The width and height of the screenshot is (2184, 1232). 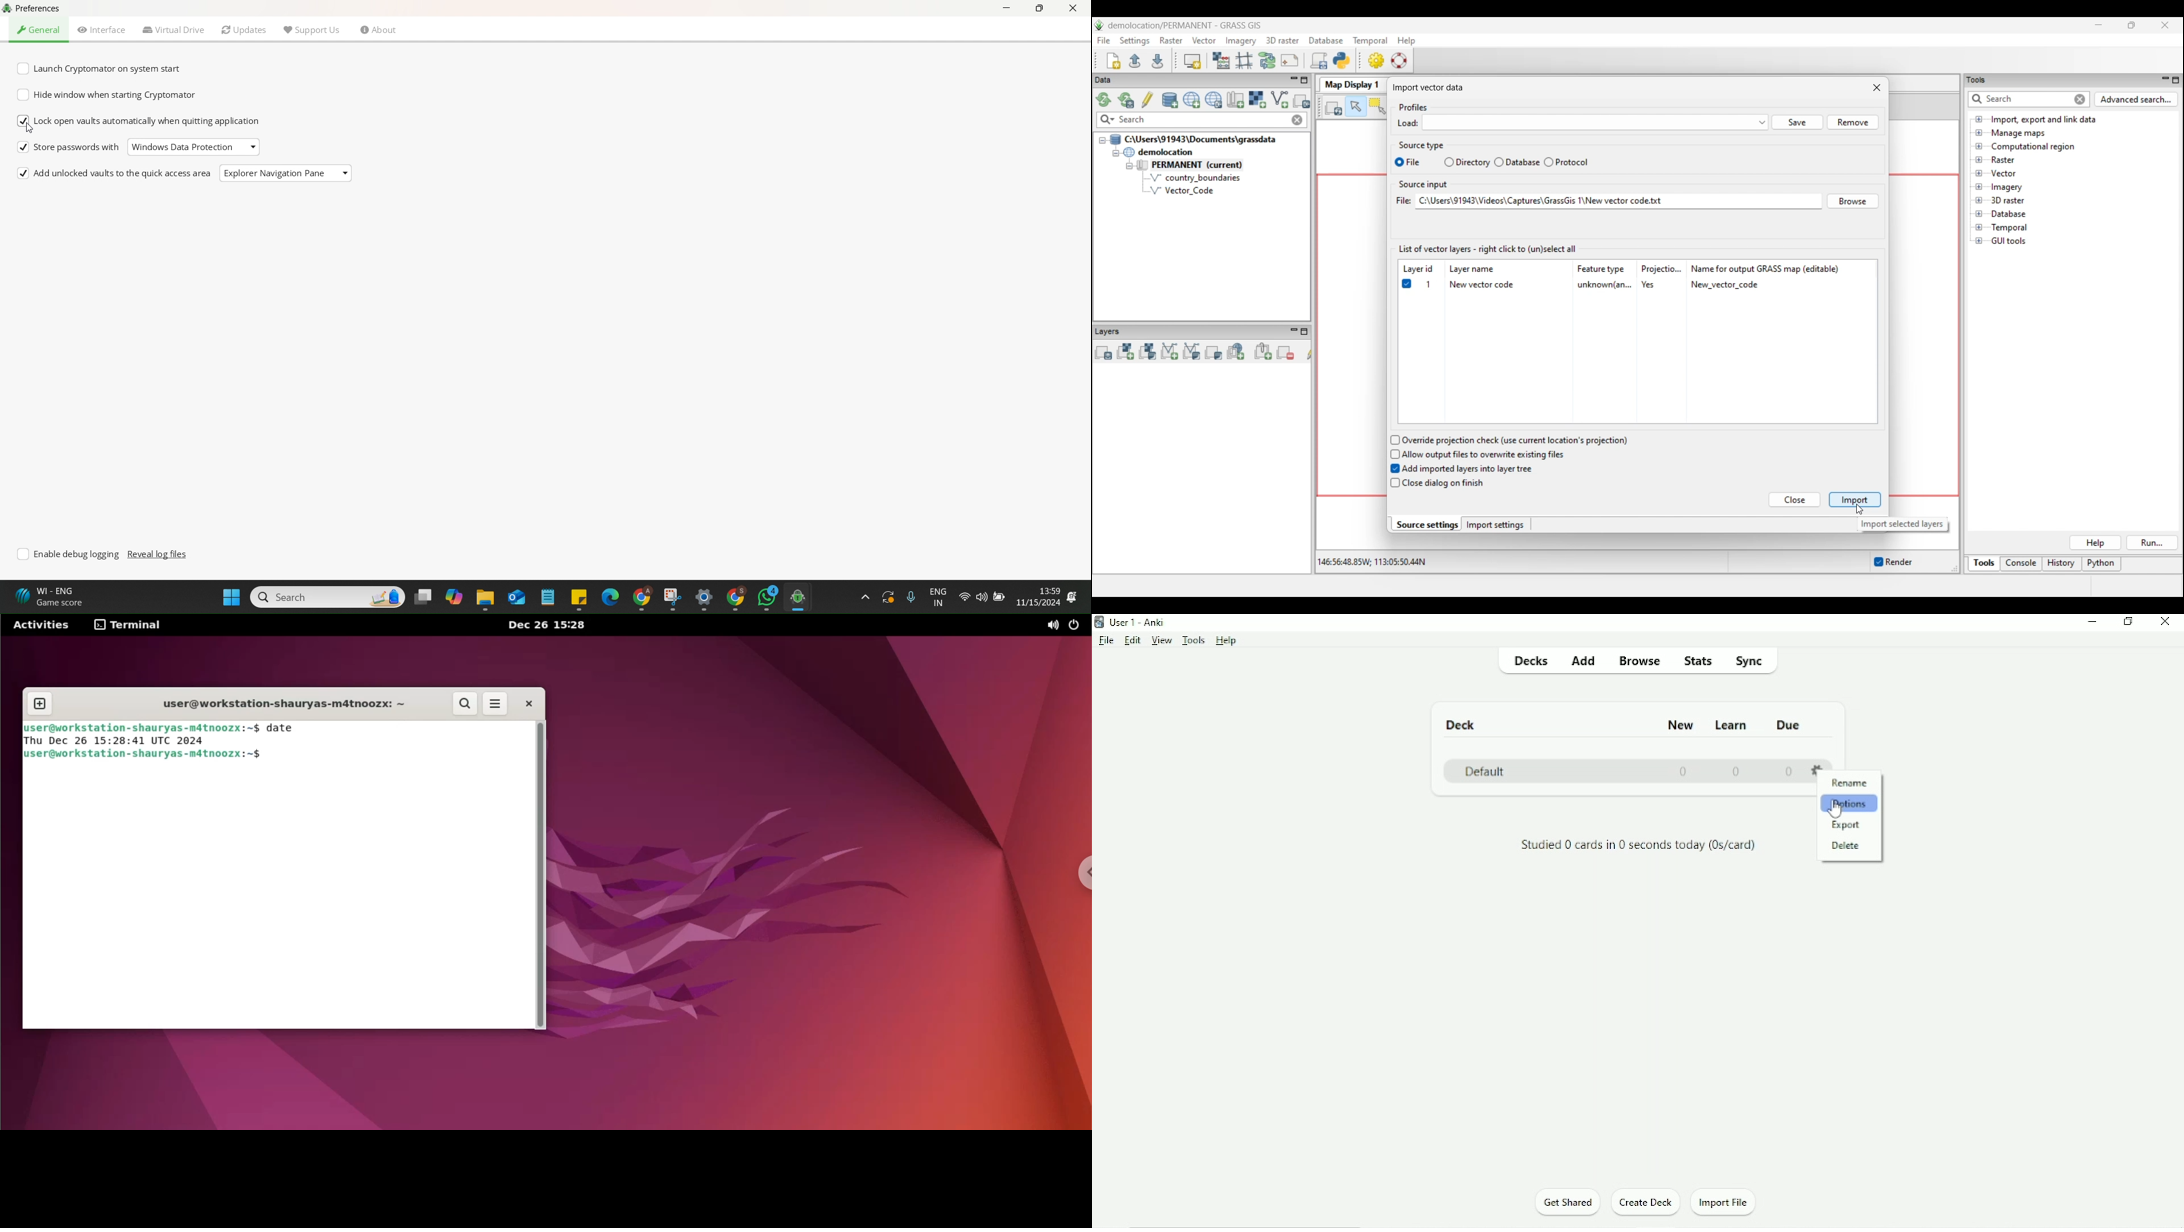 I want to click on Launch Cryptomator on System Start, so click(x=103, y=69).